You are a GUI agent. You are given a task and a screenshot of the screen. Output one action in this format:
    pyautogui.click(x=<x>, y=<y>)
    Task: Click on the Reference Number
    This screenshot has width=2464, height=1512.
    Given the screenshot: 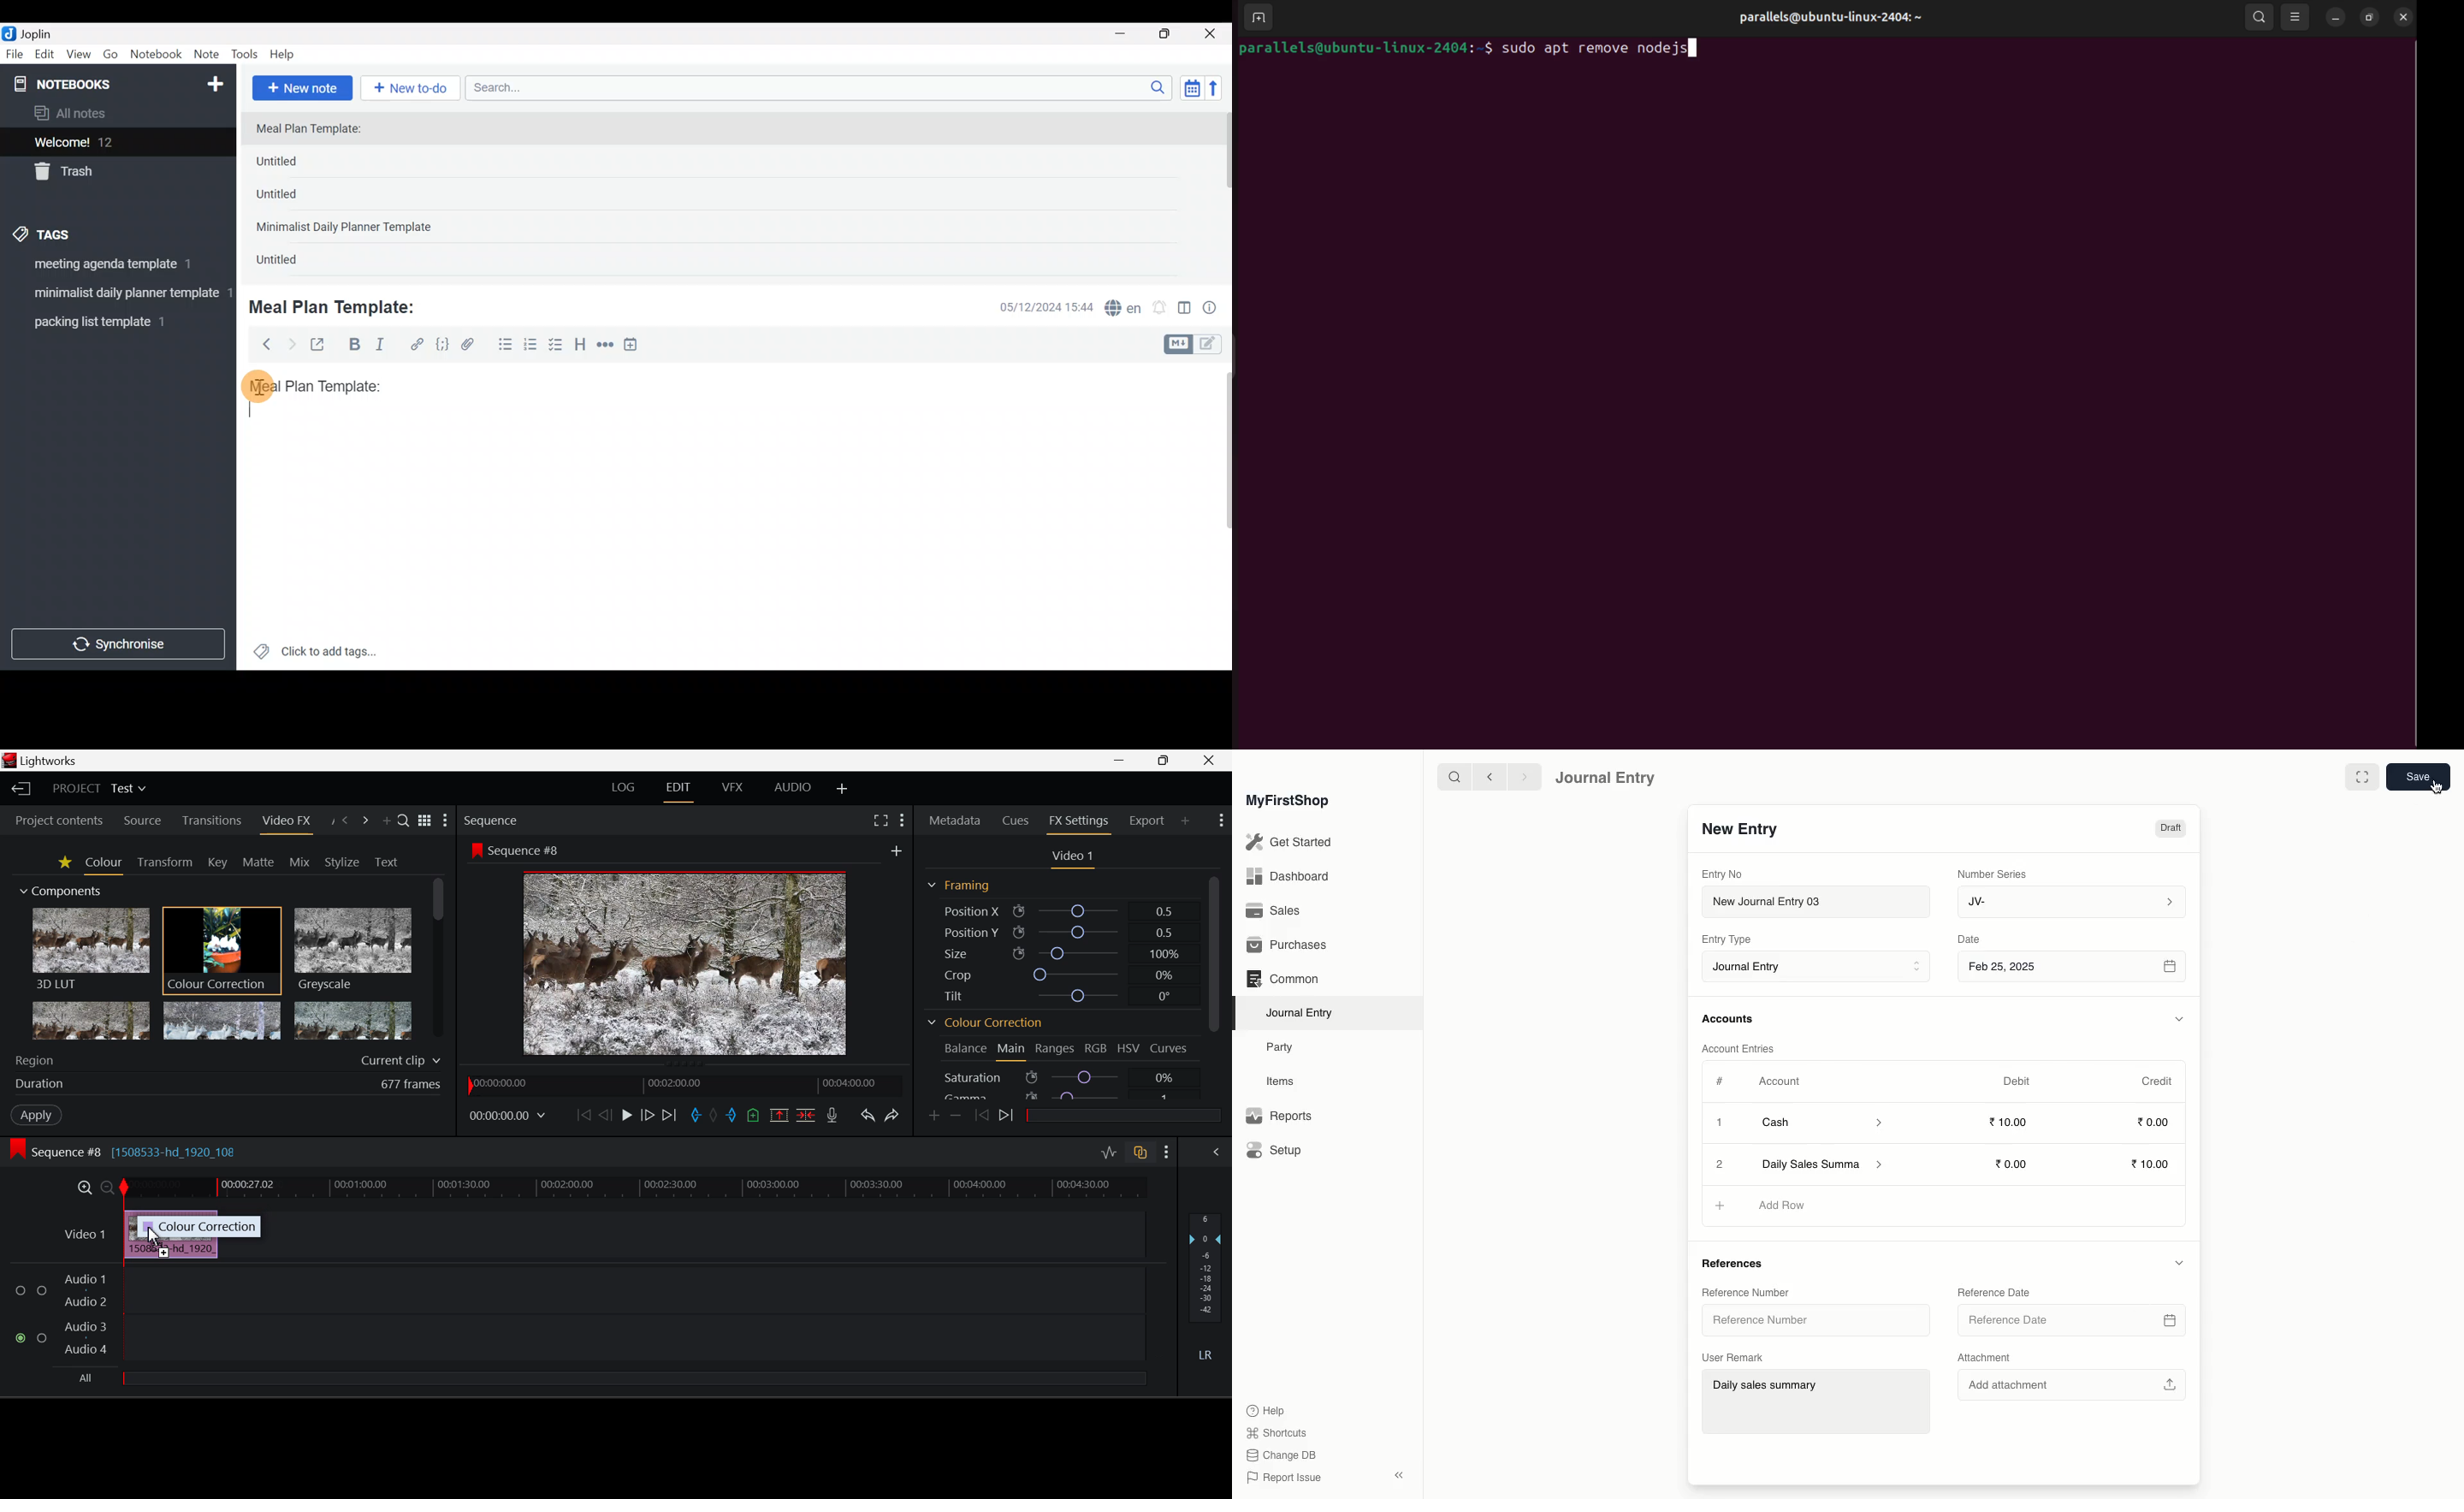 What is the action you would take?
    pyautogui.click(x=1767, y=1323)
    